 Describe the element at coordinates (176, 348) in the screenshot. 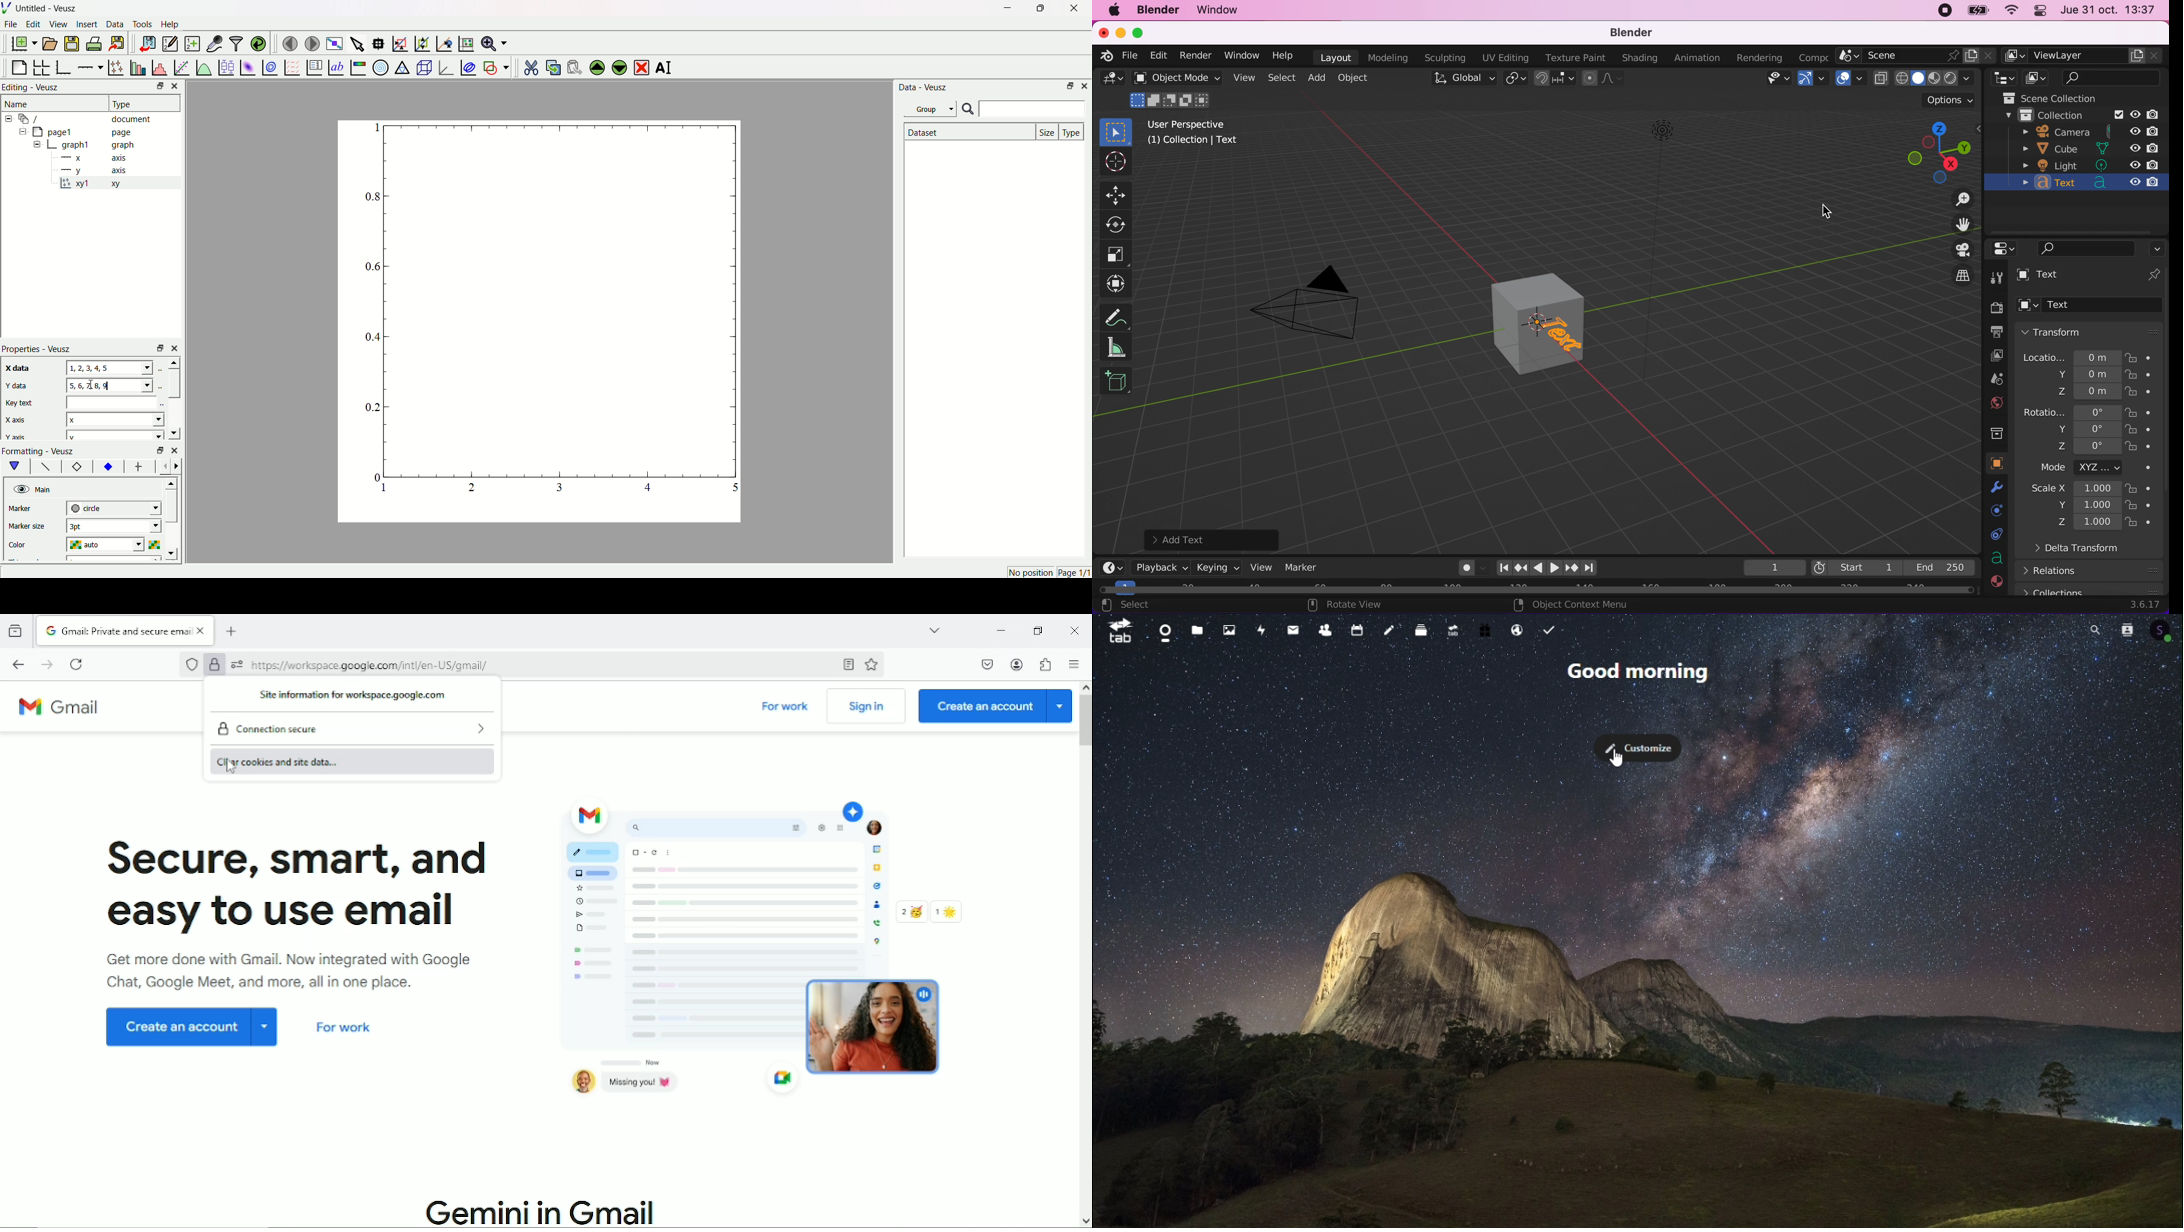

I see `close` at that location.